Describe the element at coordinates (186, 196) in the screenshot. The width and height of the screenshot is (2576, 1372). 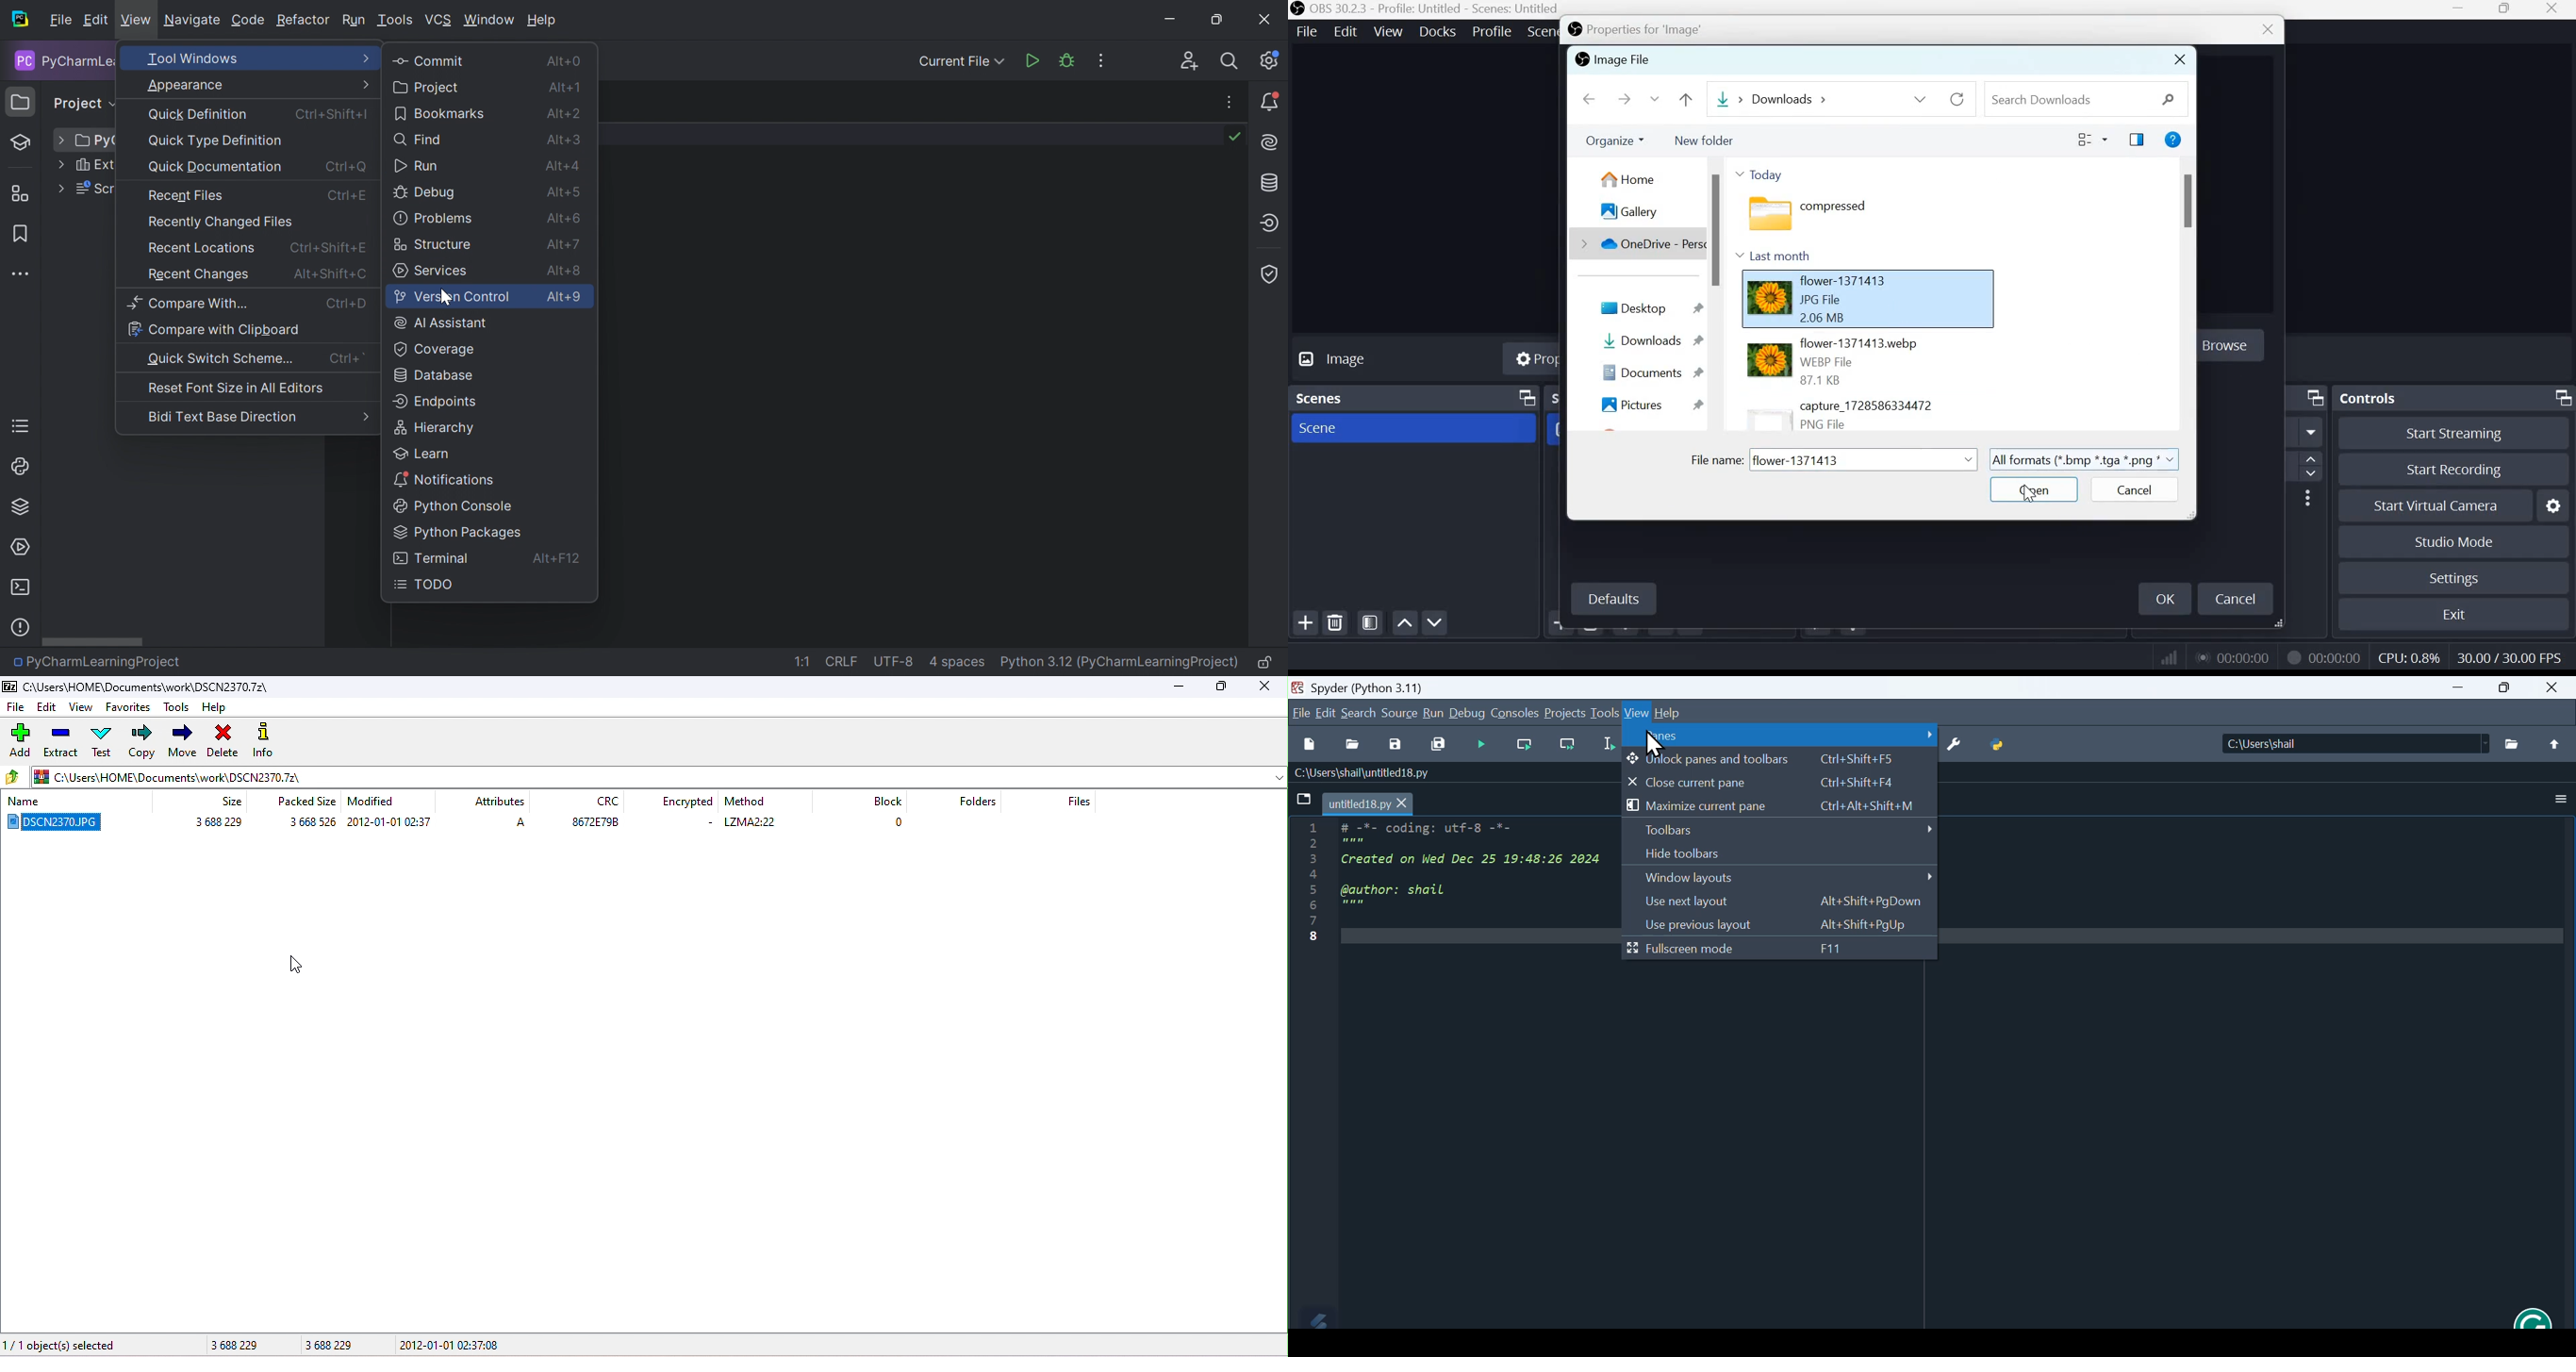
I see `Recent Files` at that location.